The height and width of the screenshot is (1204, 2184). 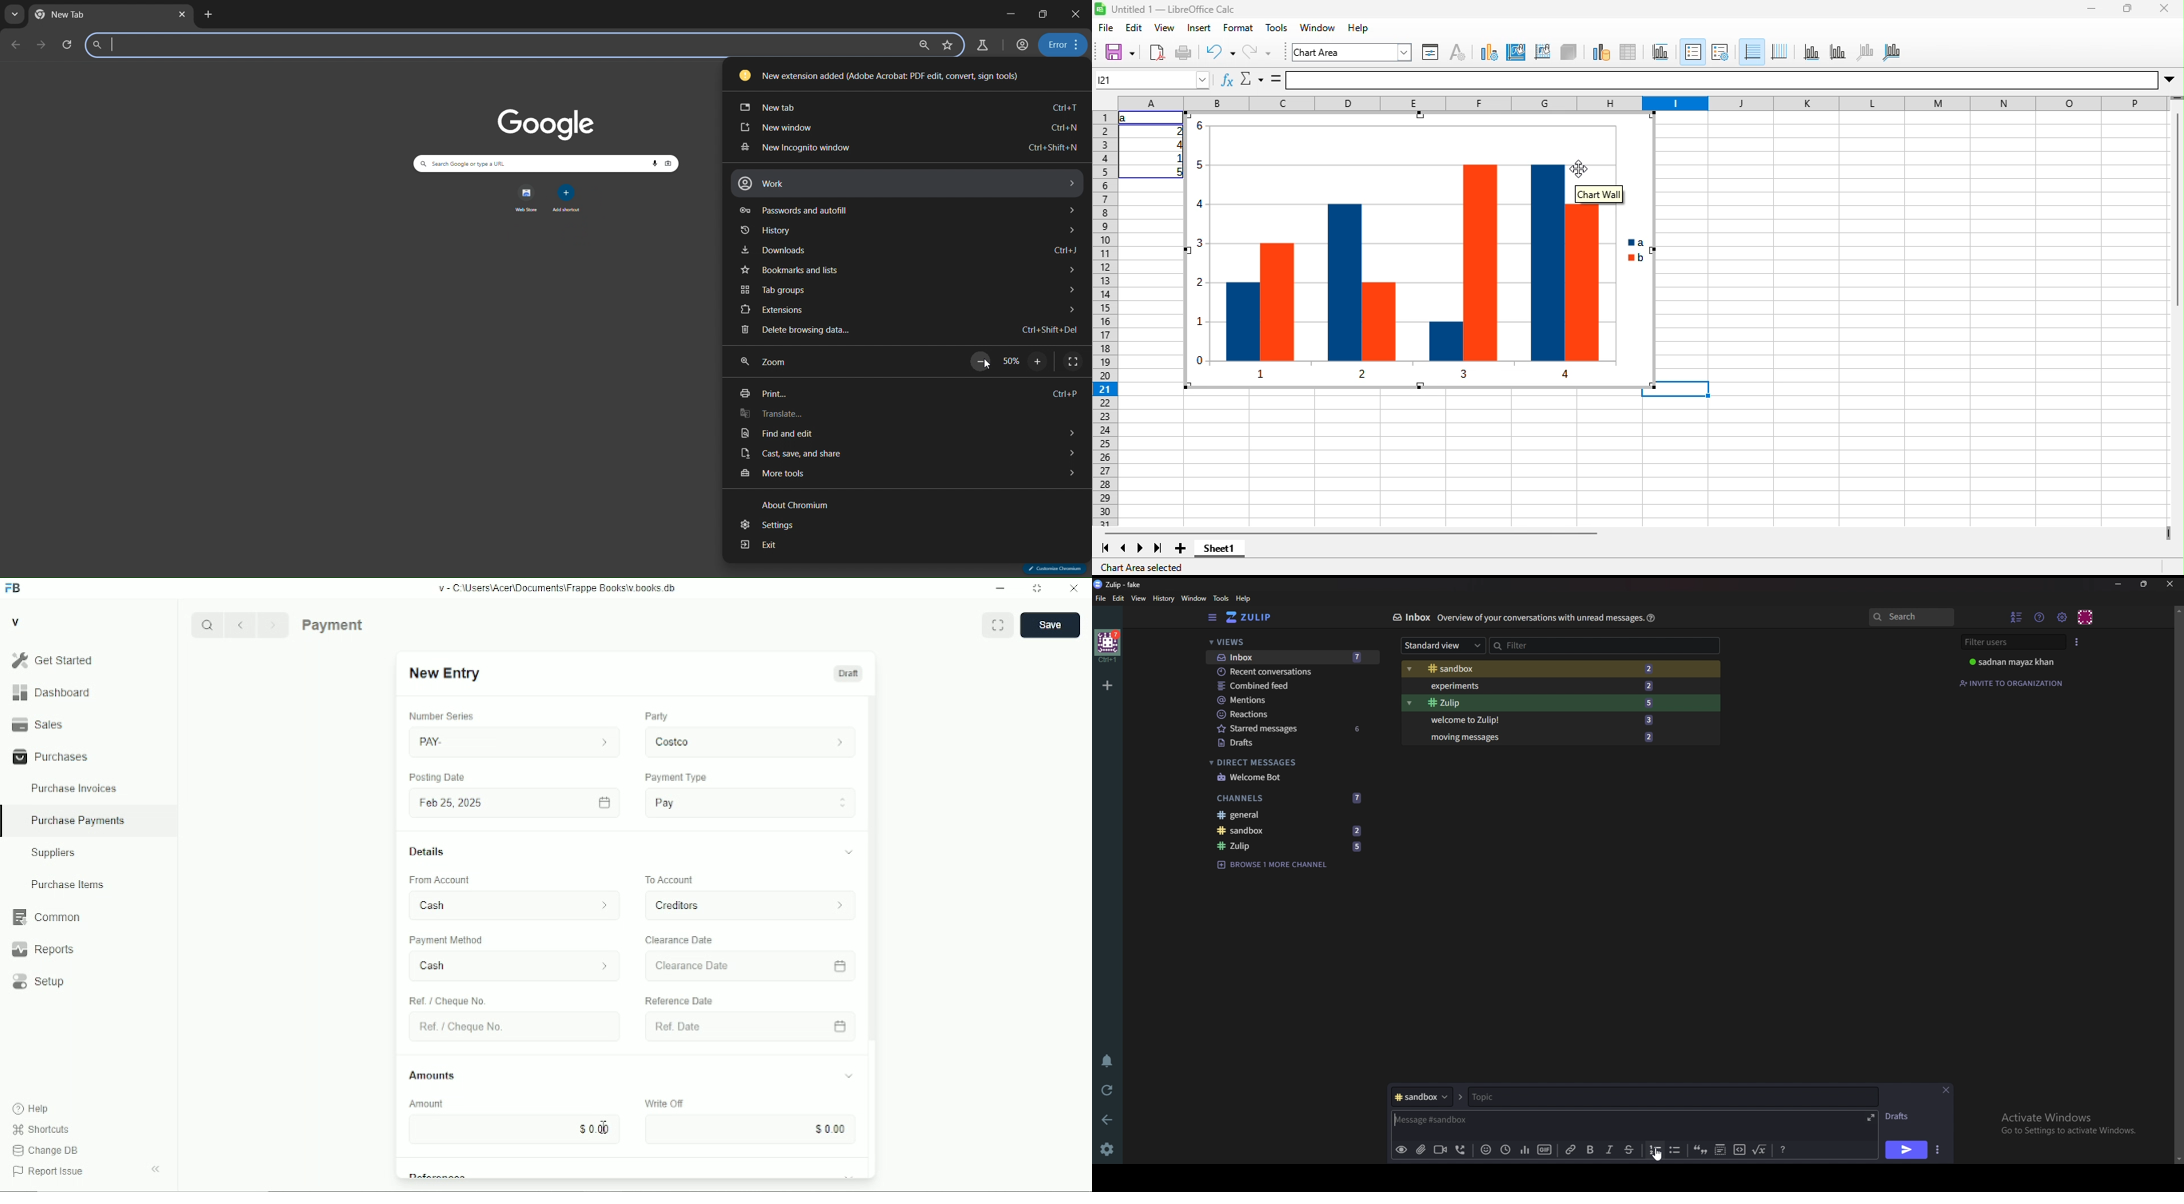 What do you see at coordinates (1540, 737) in the screenshot?
I see `Moving messages` at bounding box center [1540, 737].